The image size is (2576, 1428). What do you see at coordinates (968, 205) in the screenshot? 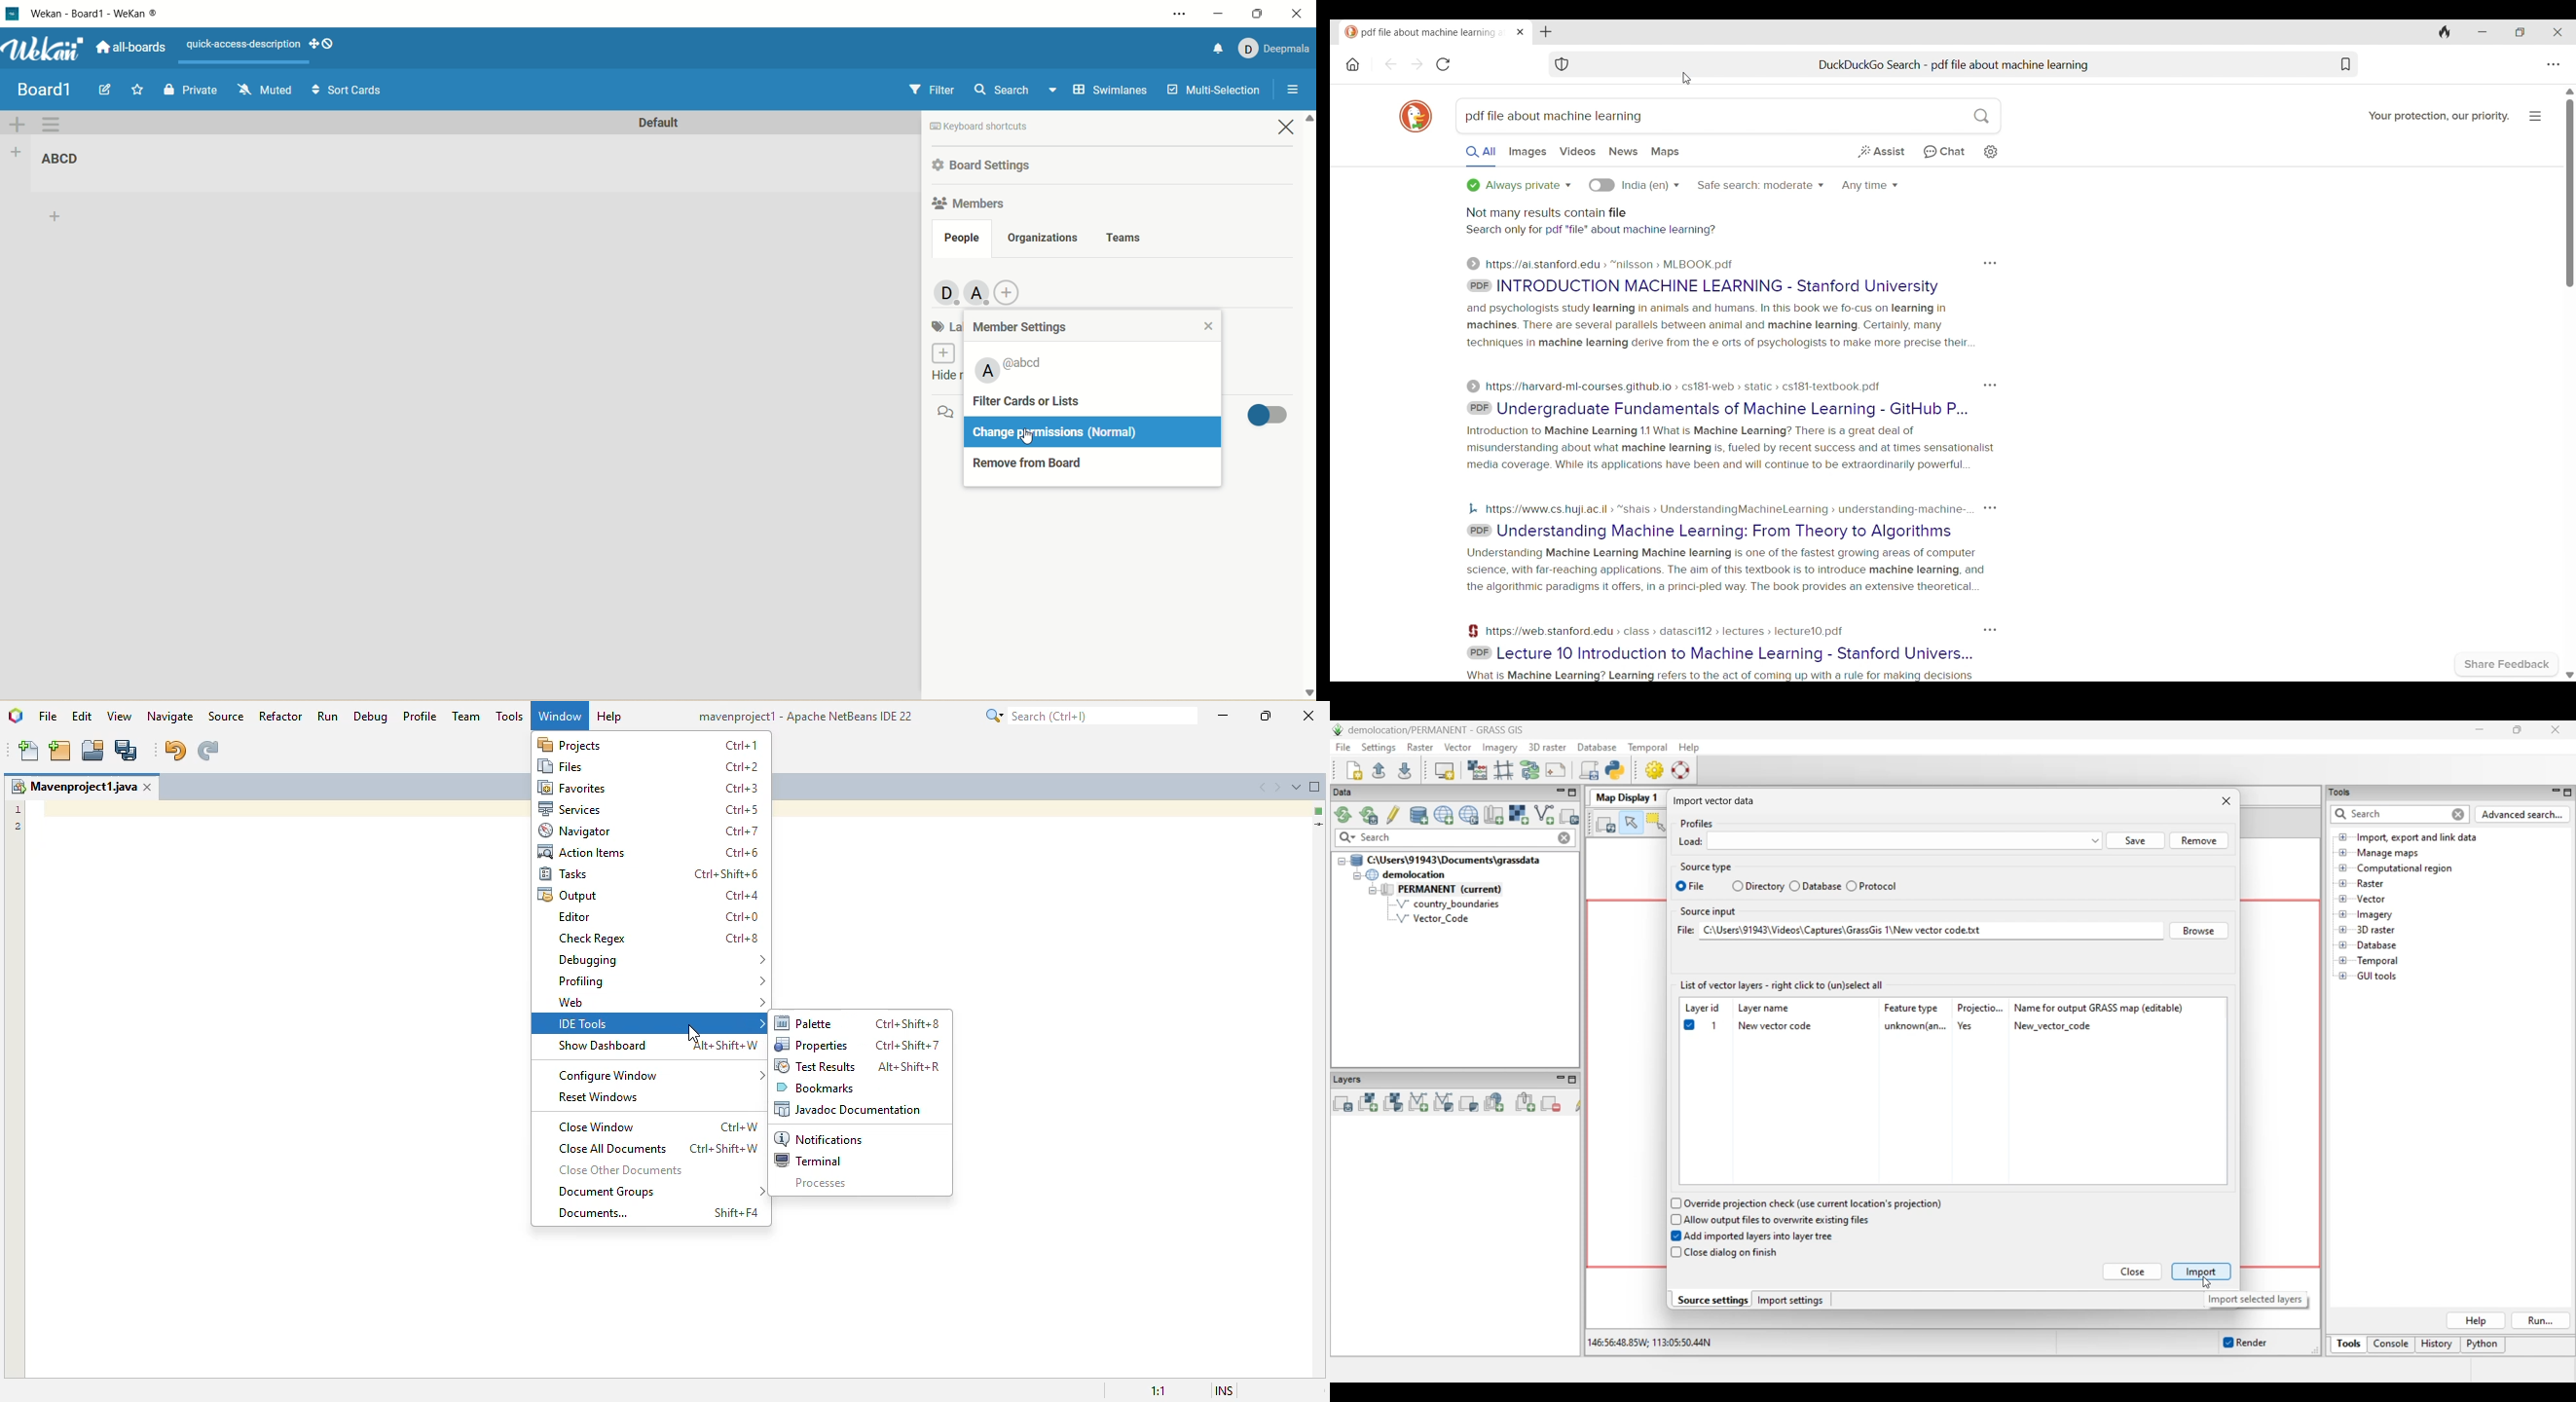
I see `members` at bounding box center [968, 205].